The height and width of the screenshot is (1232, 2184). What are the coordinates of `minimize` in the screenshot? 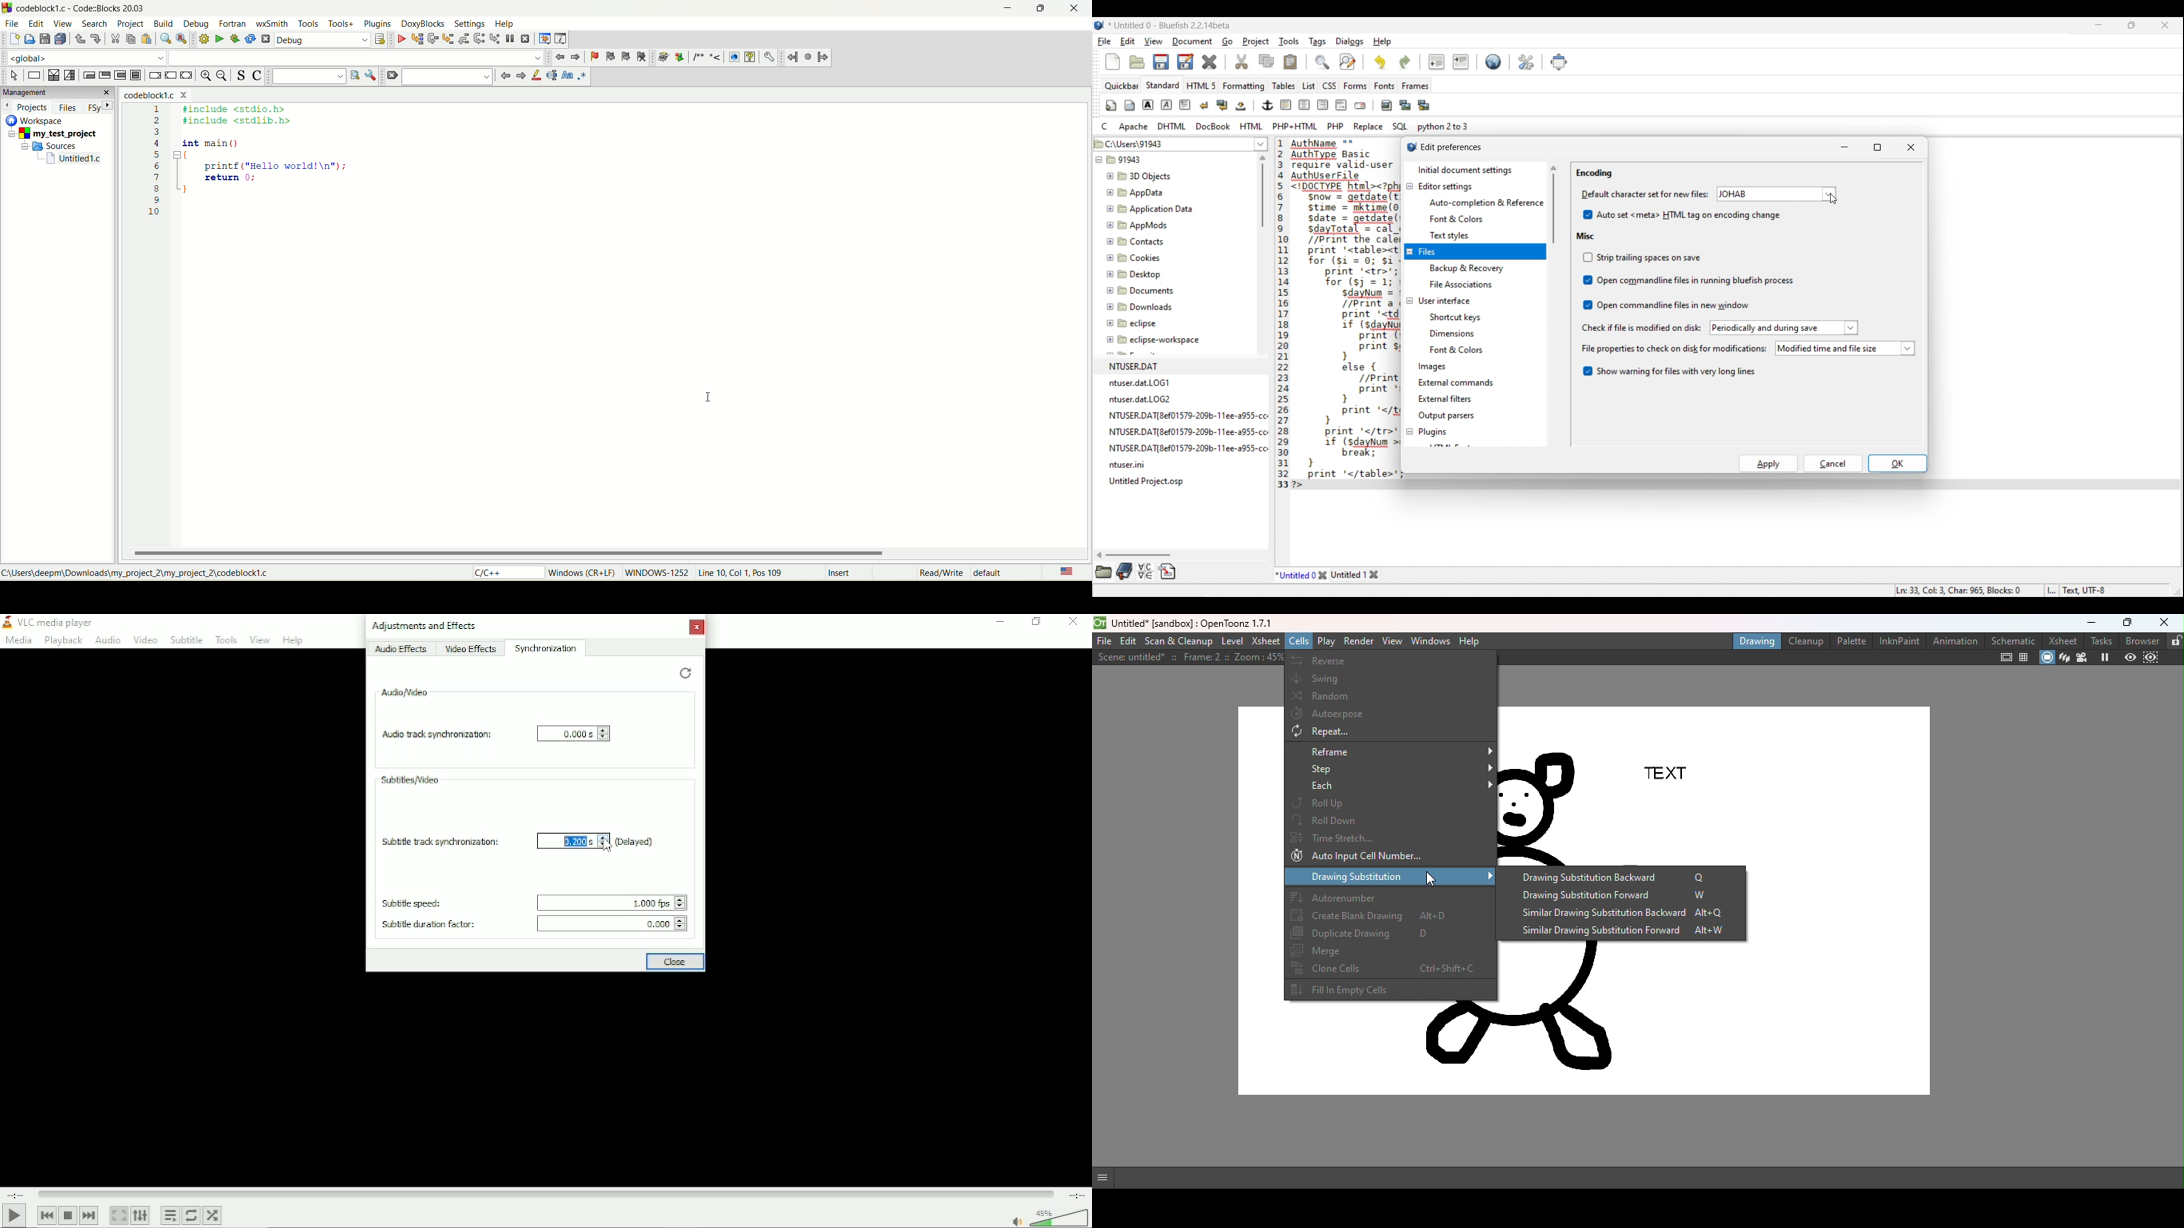 It's located at (2090, 624).